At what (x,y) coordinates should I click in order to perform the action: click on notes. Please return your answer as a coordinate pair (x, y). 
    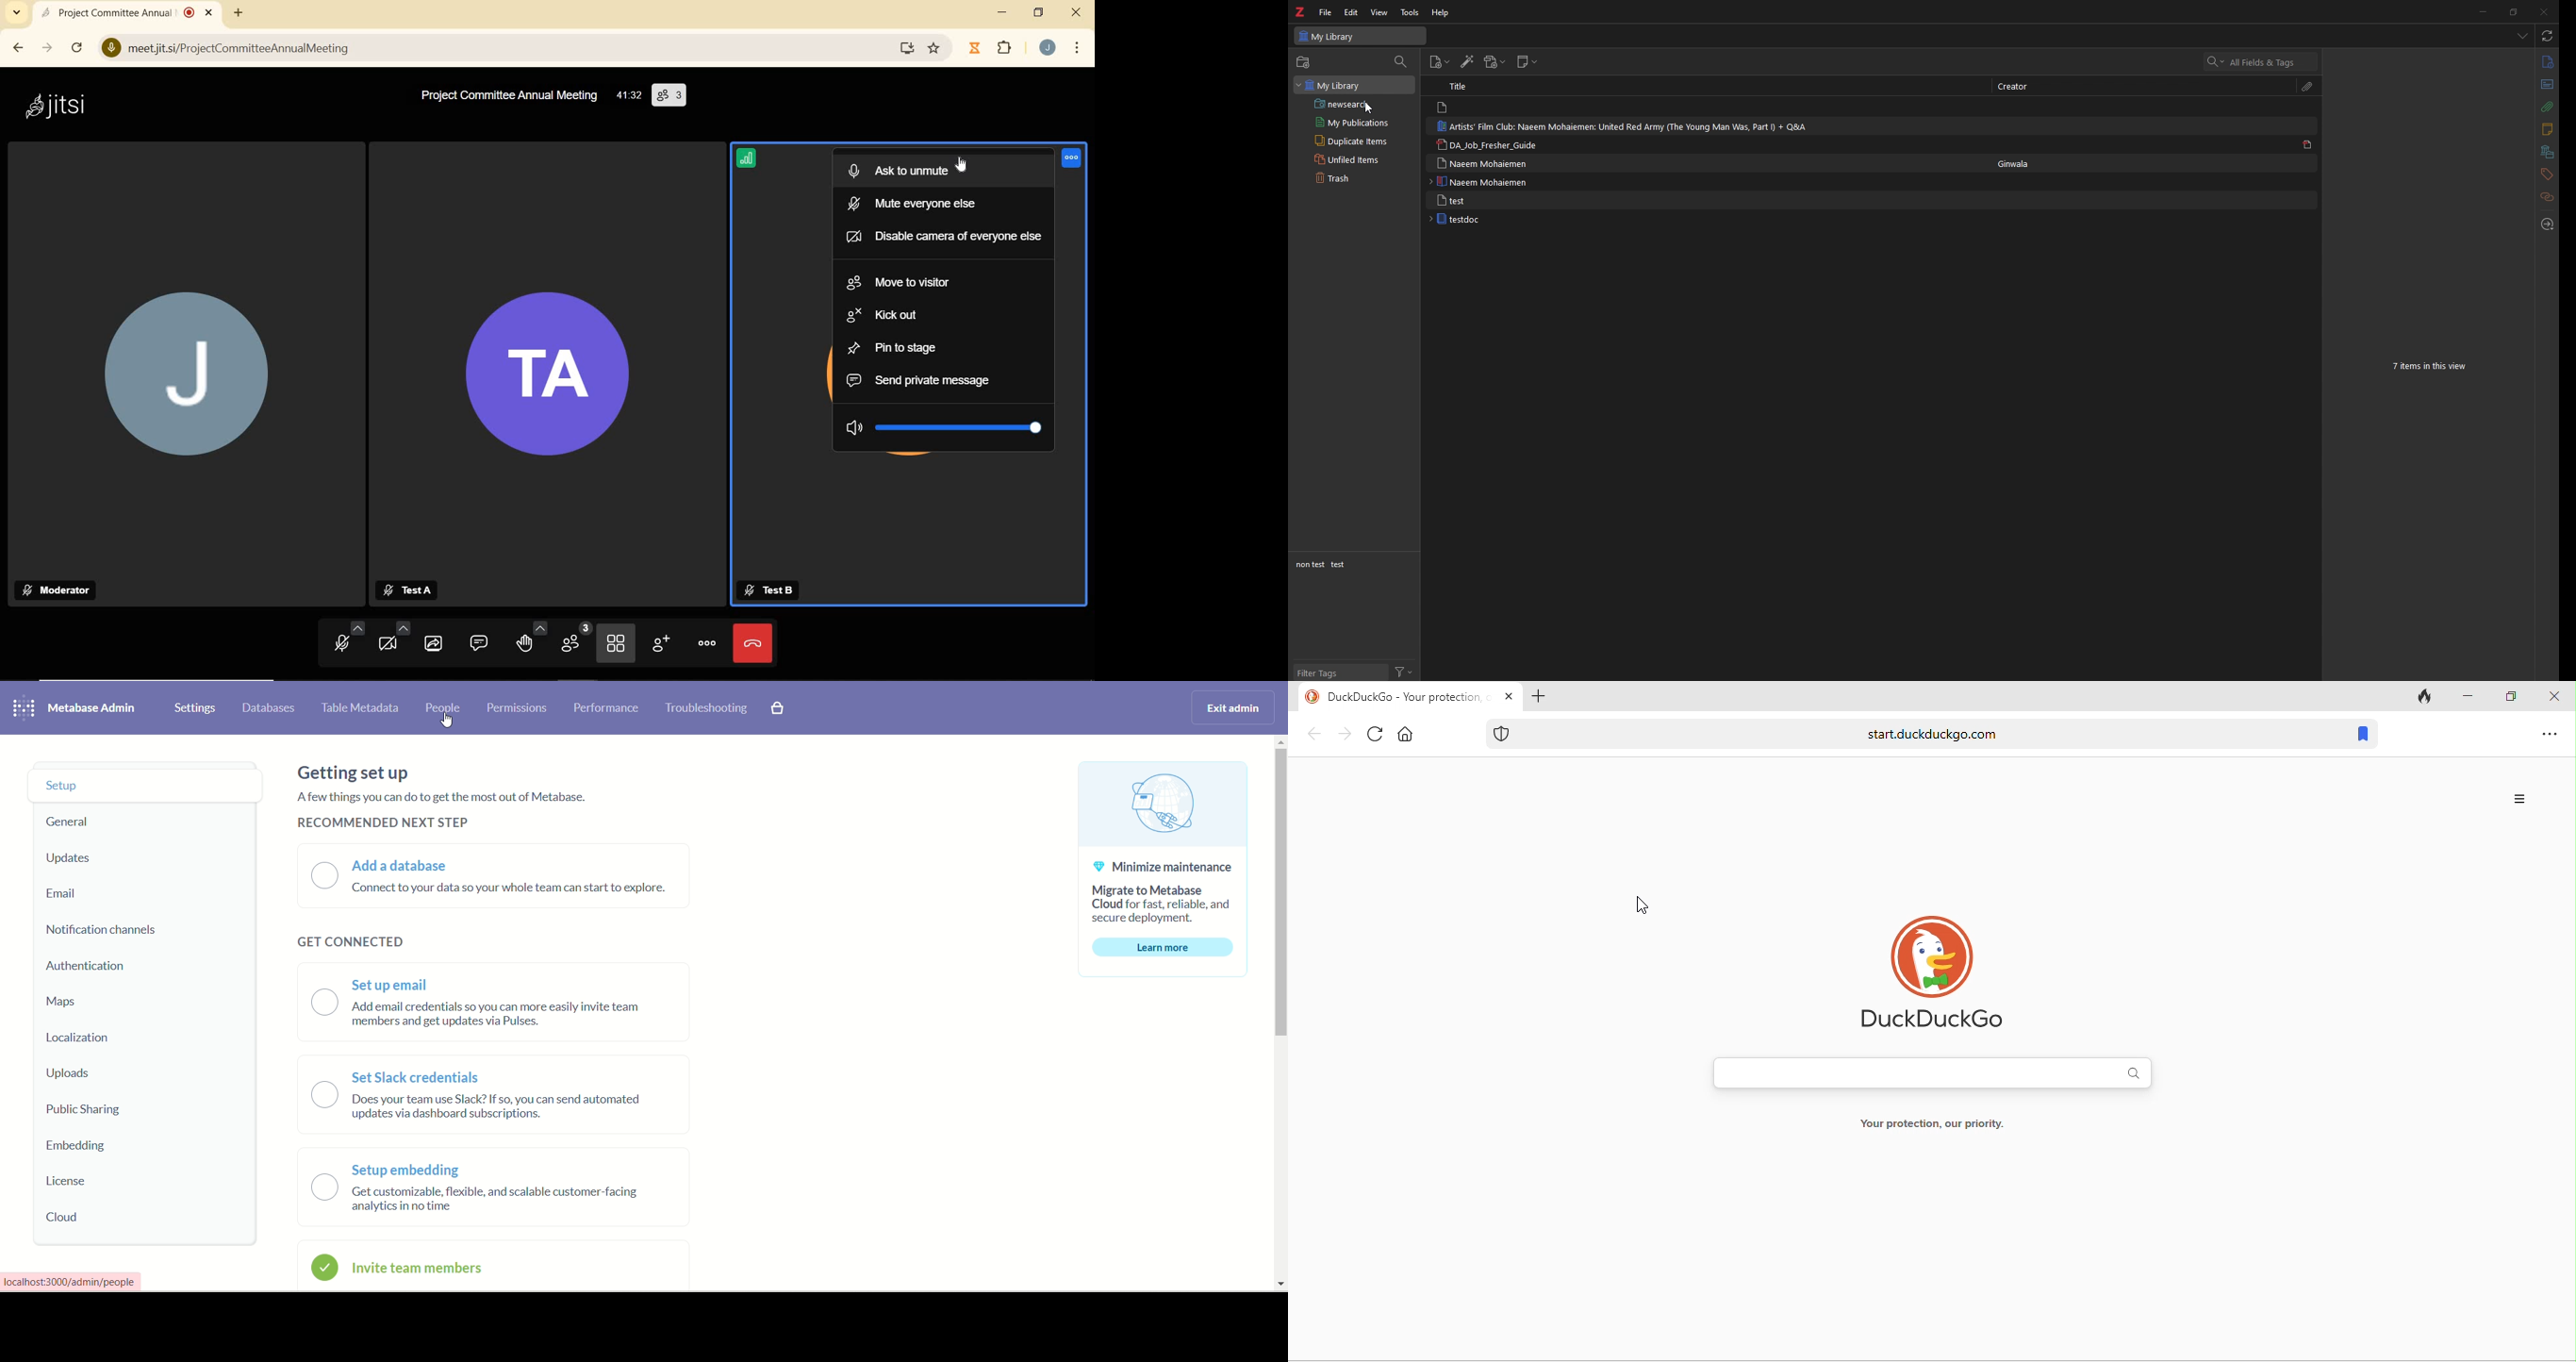
    Looking at the image, I should click on (2546, 130).